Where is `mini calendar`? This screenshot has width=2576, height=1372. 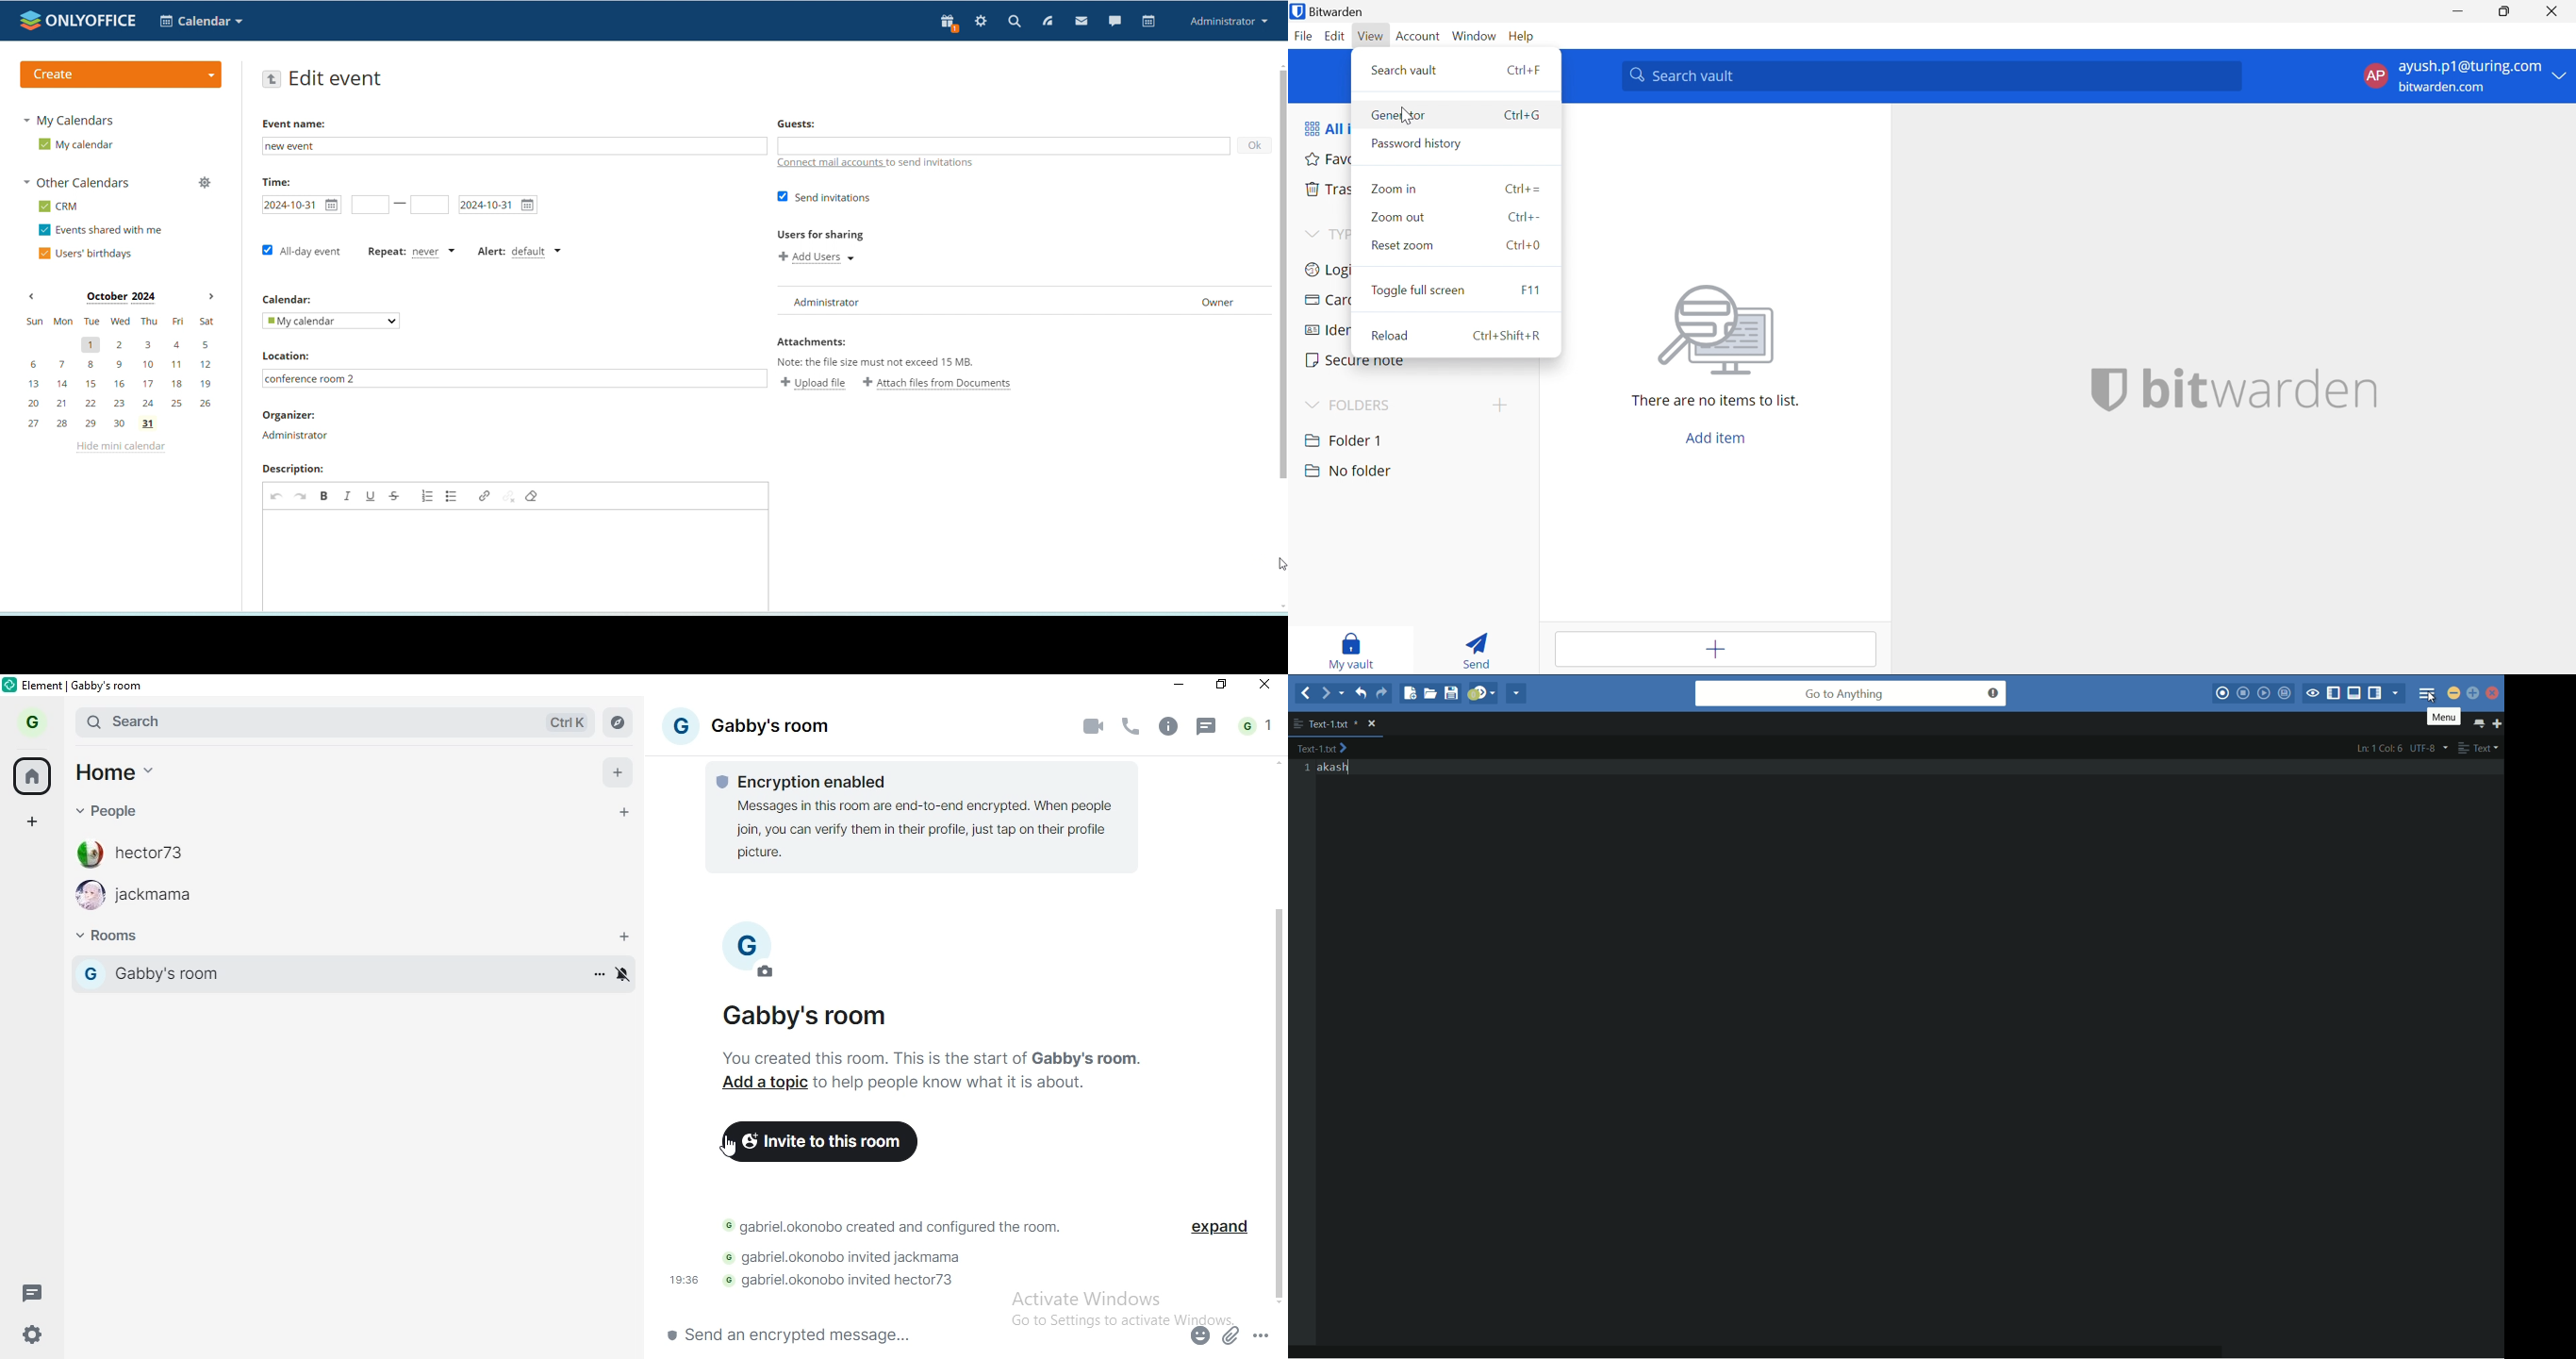
mini calendar is located at coordinates (121, 372).